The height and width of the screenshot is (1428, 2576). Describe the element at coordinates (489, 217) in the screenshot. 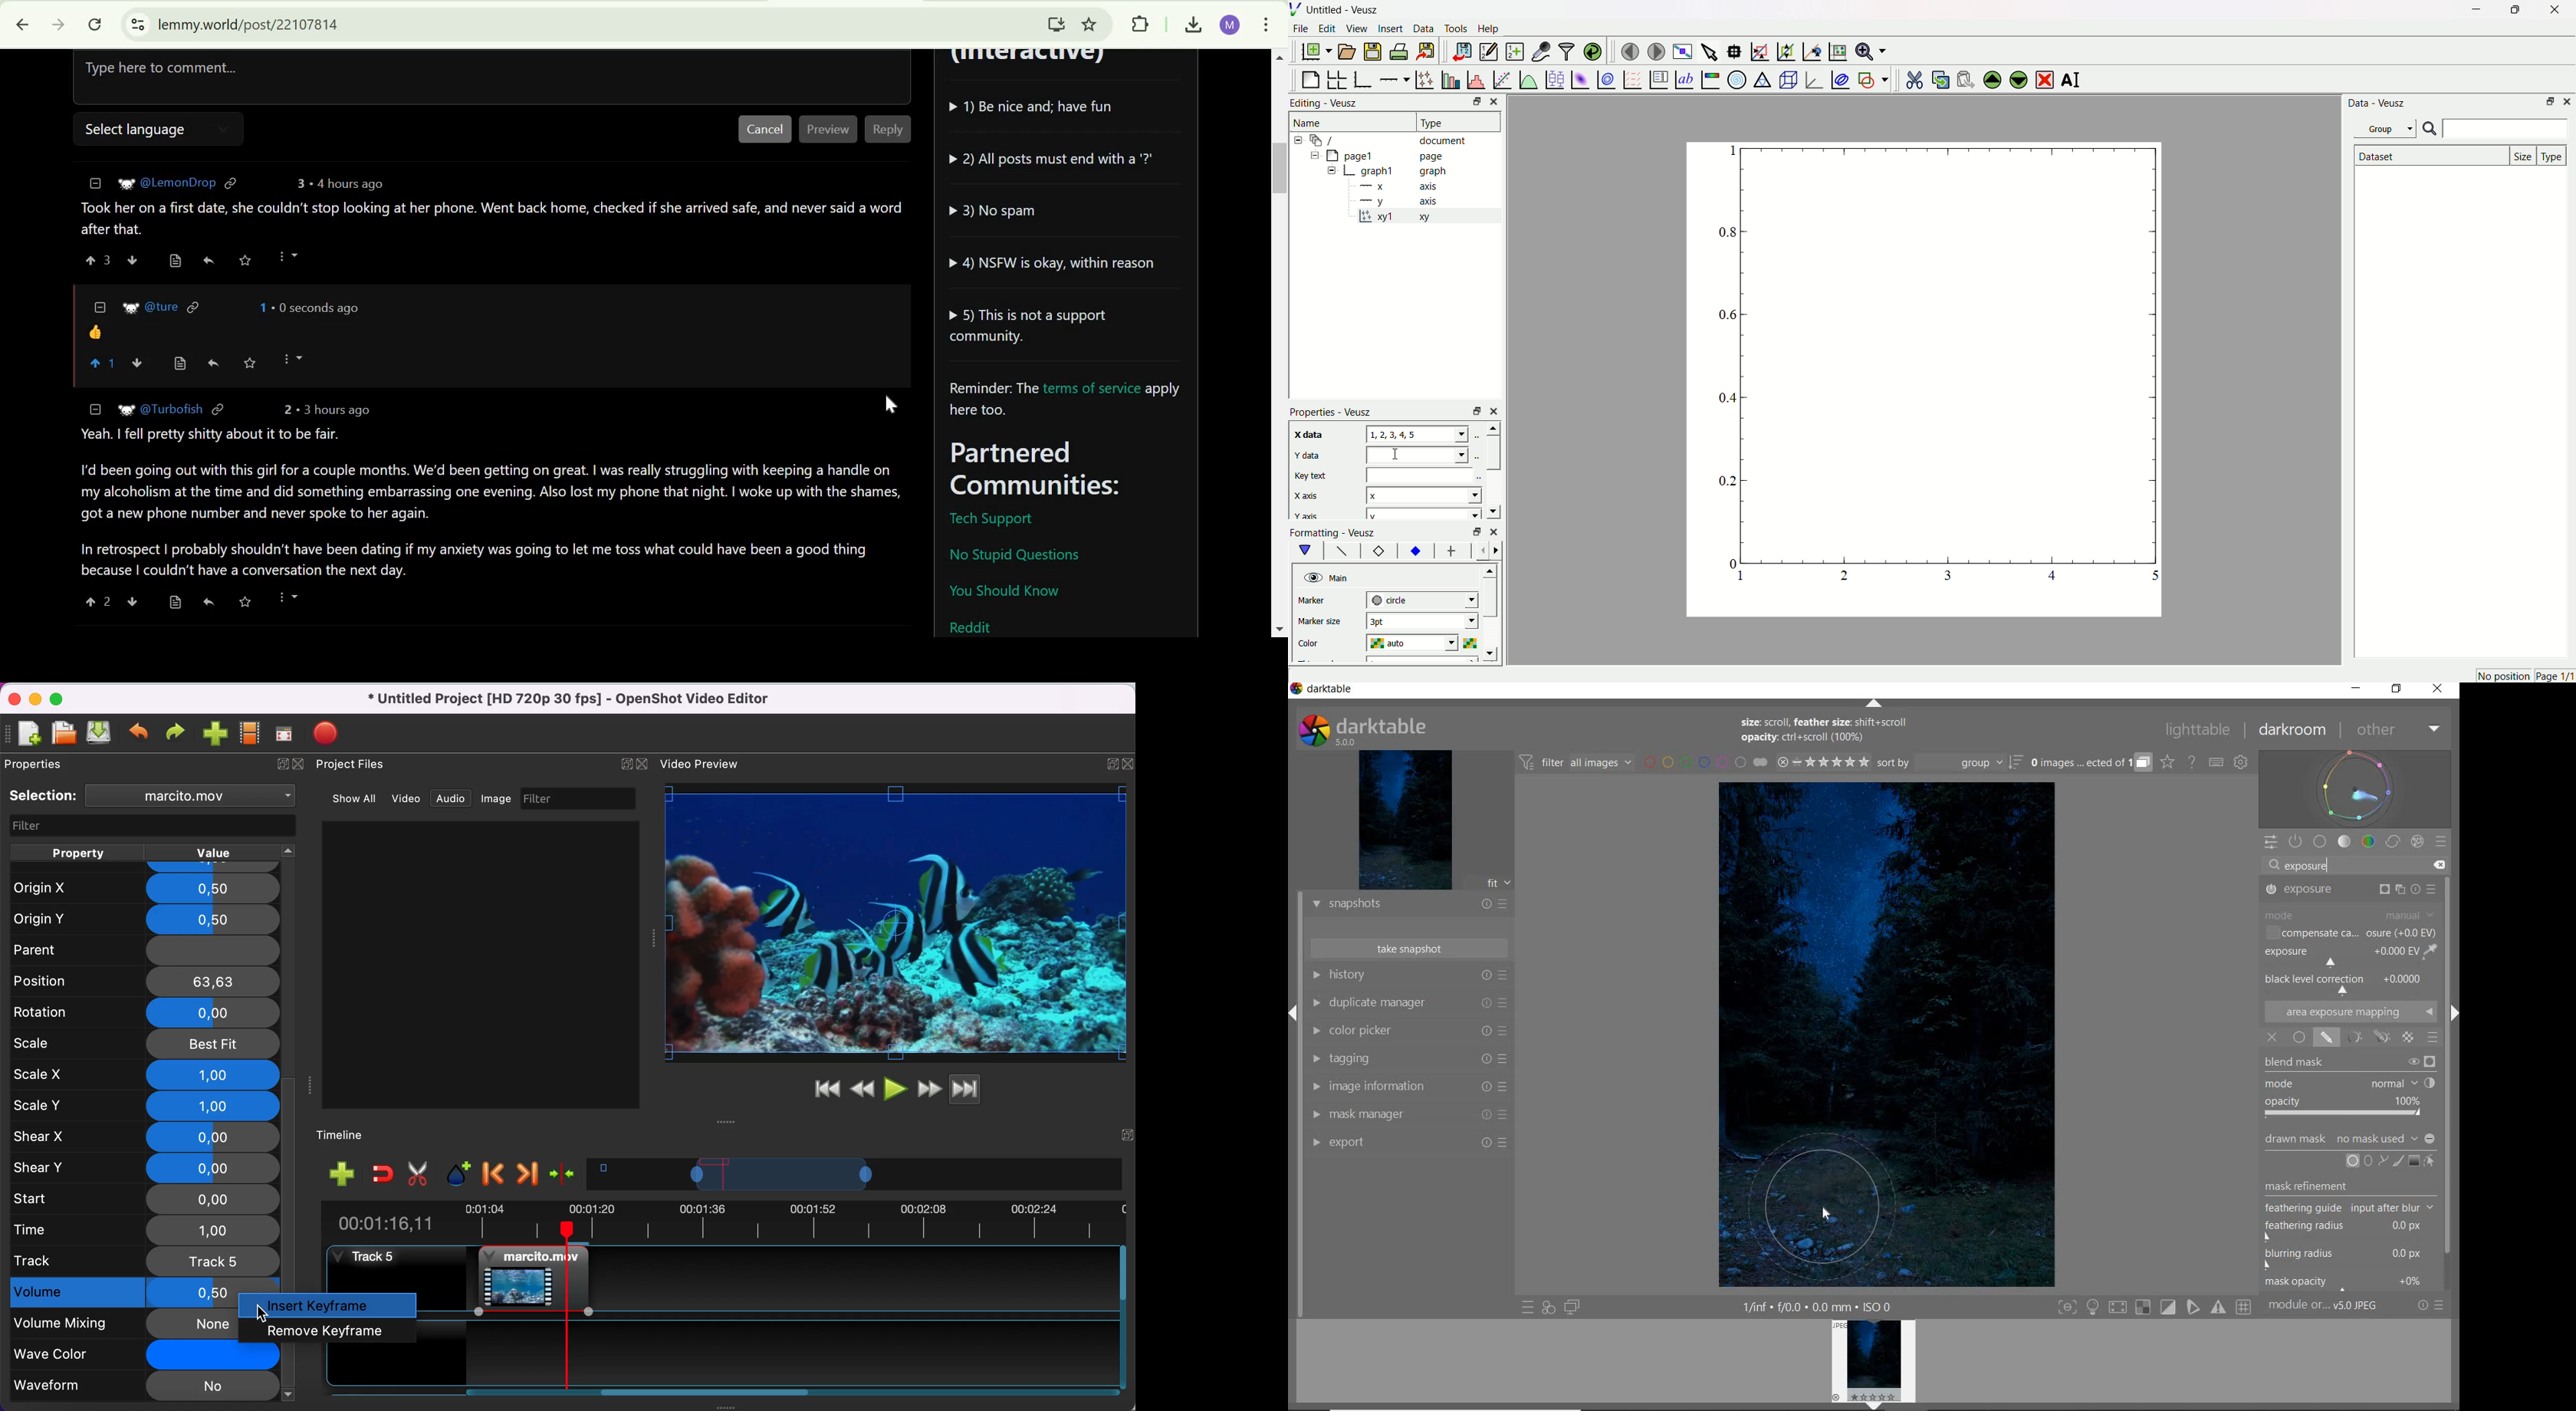

I see `comment` at that location.